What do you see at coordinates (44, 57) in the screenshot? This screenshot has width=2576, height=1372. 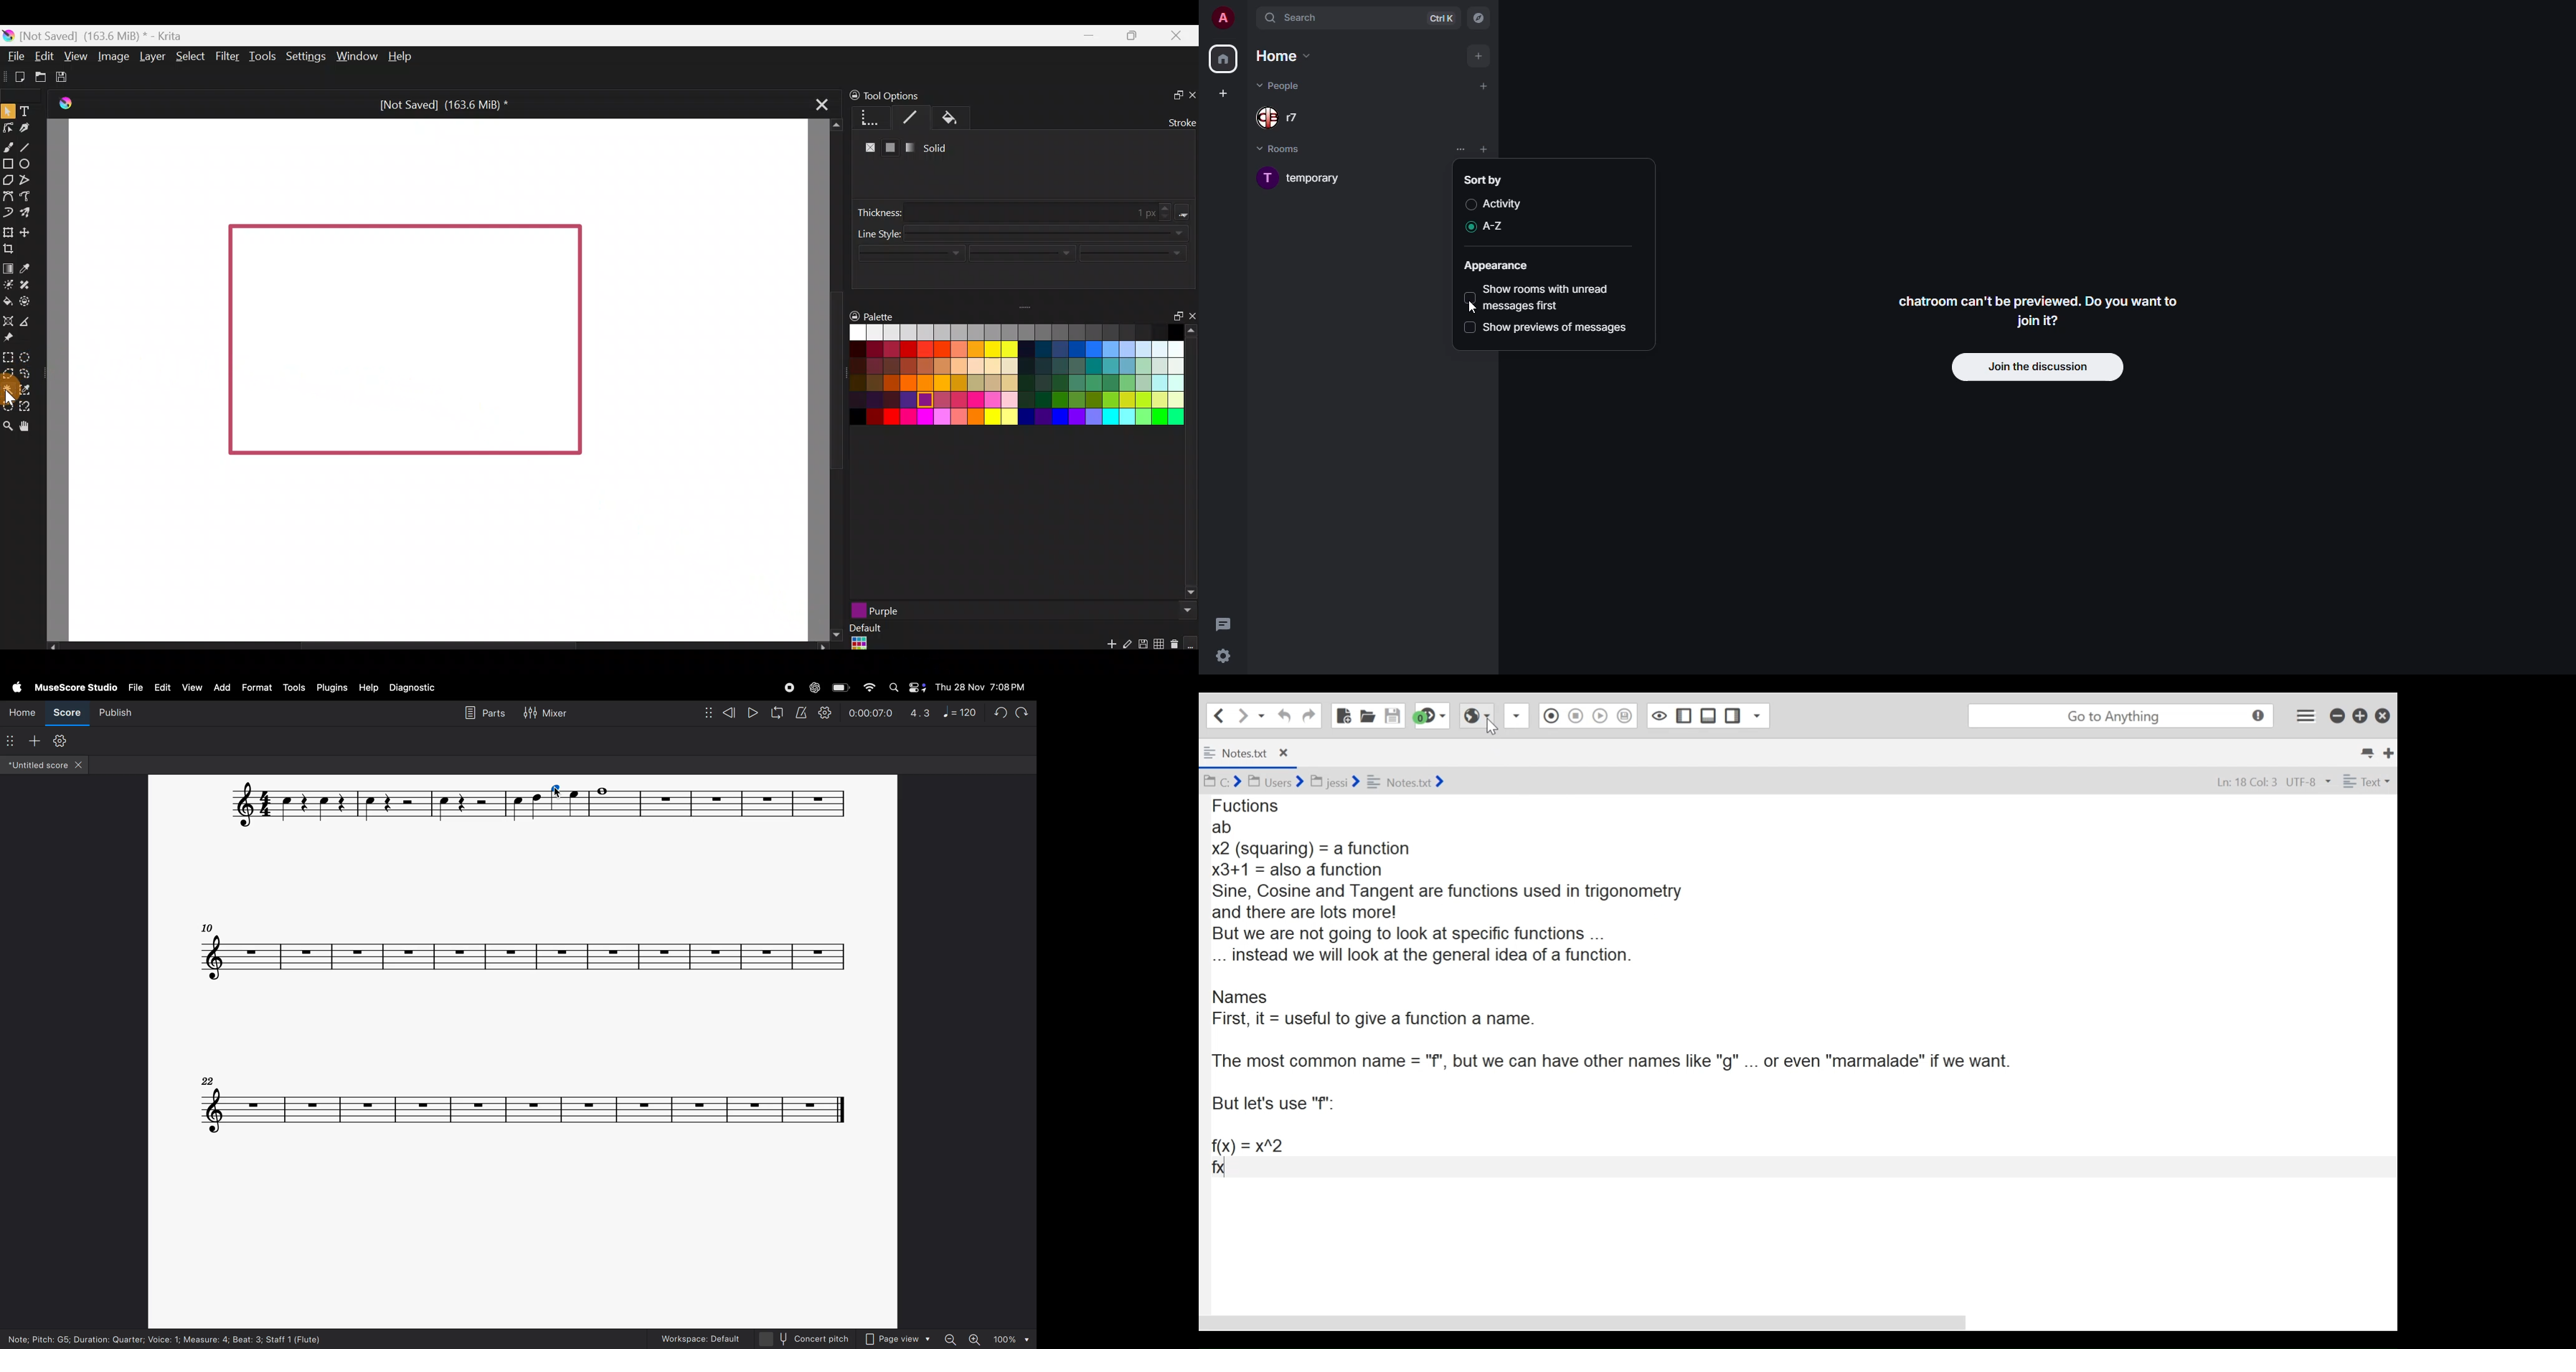 I see `Edit` at bounding box center [44, 57].